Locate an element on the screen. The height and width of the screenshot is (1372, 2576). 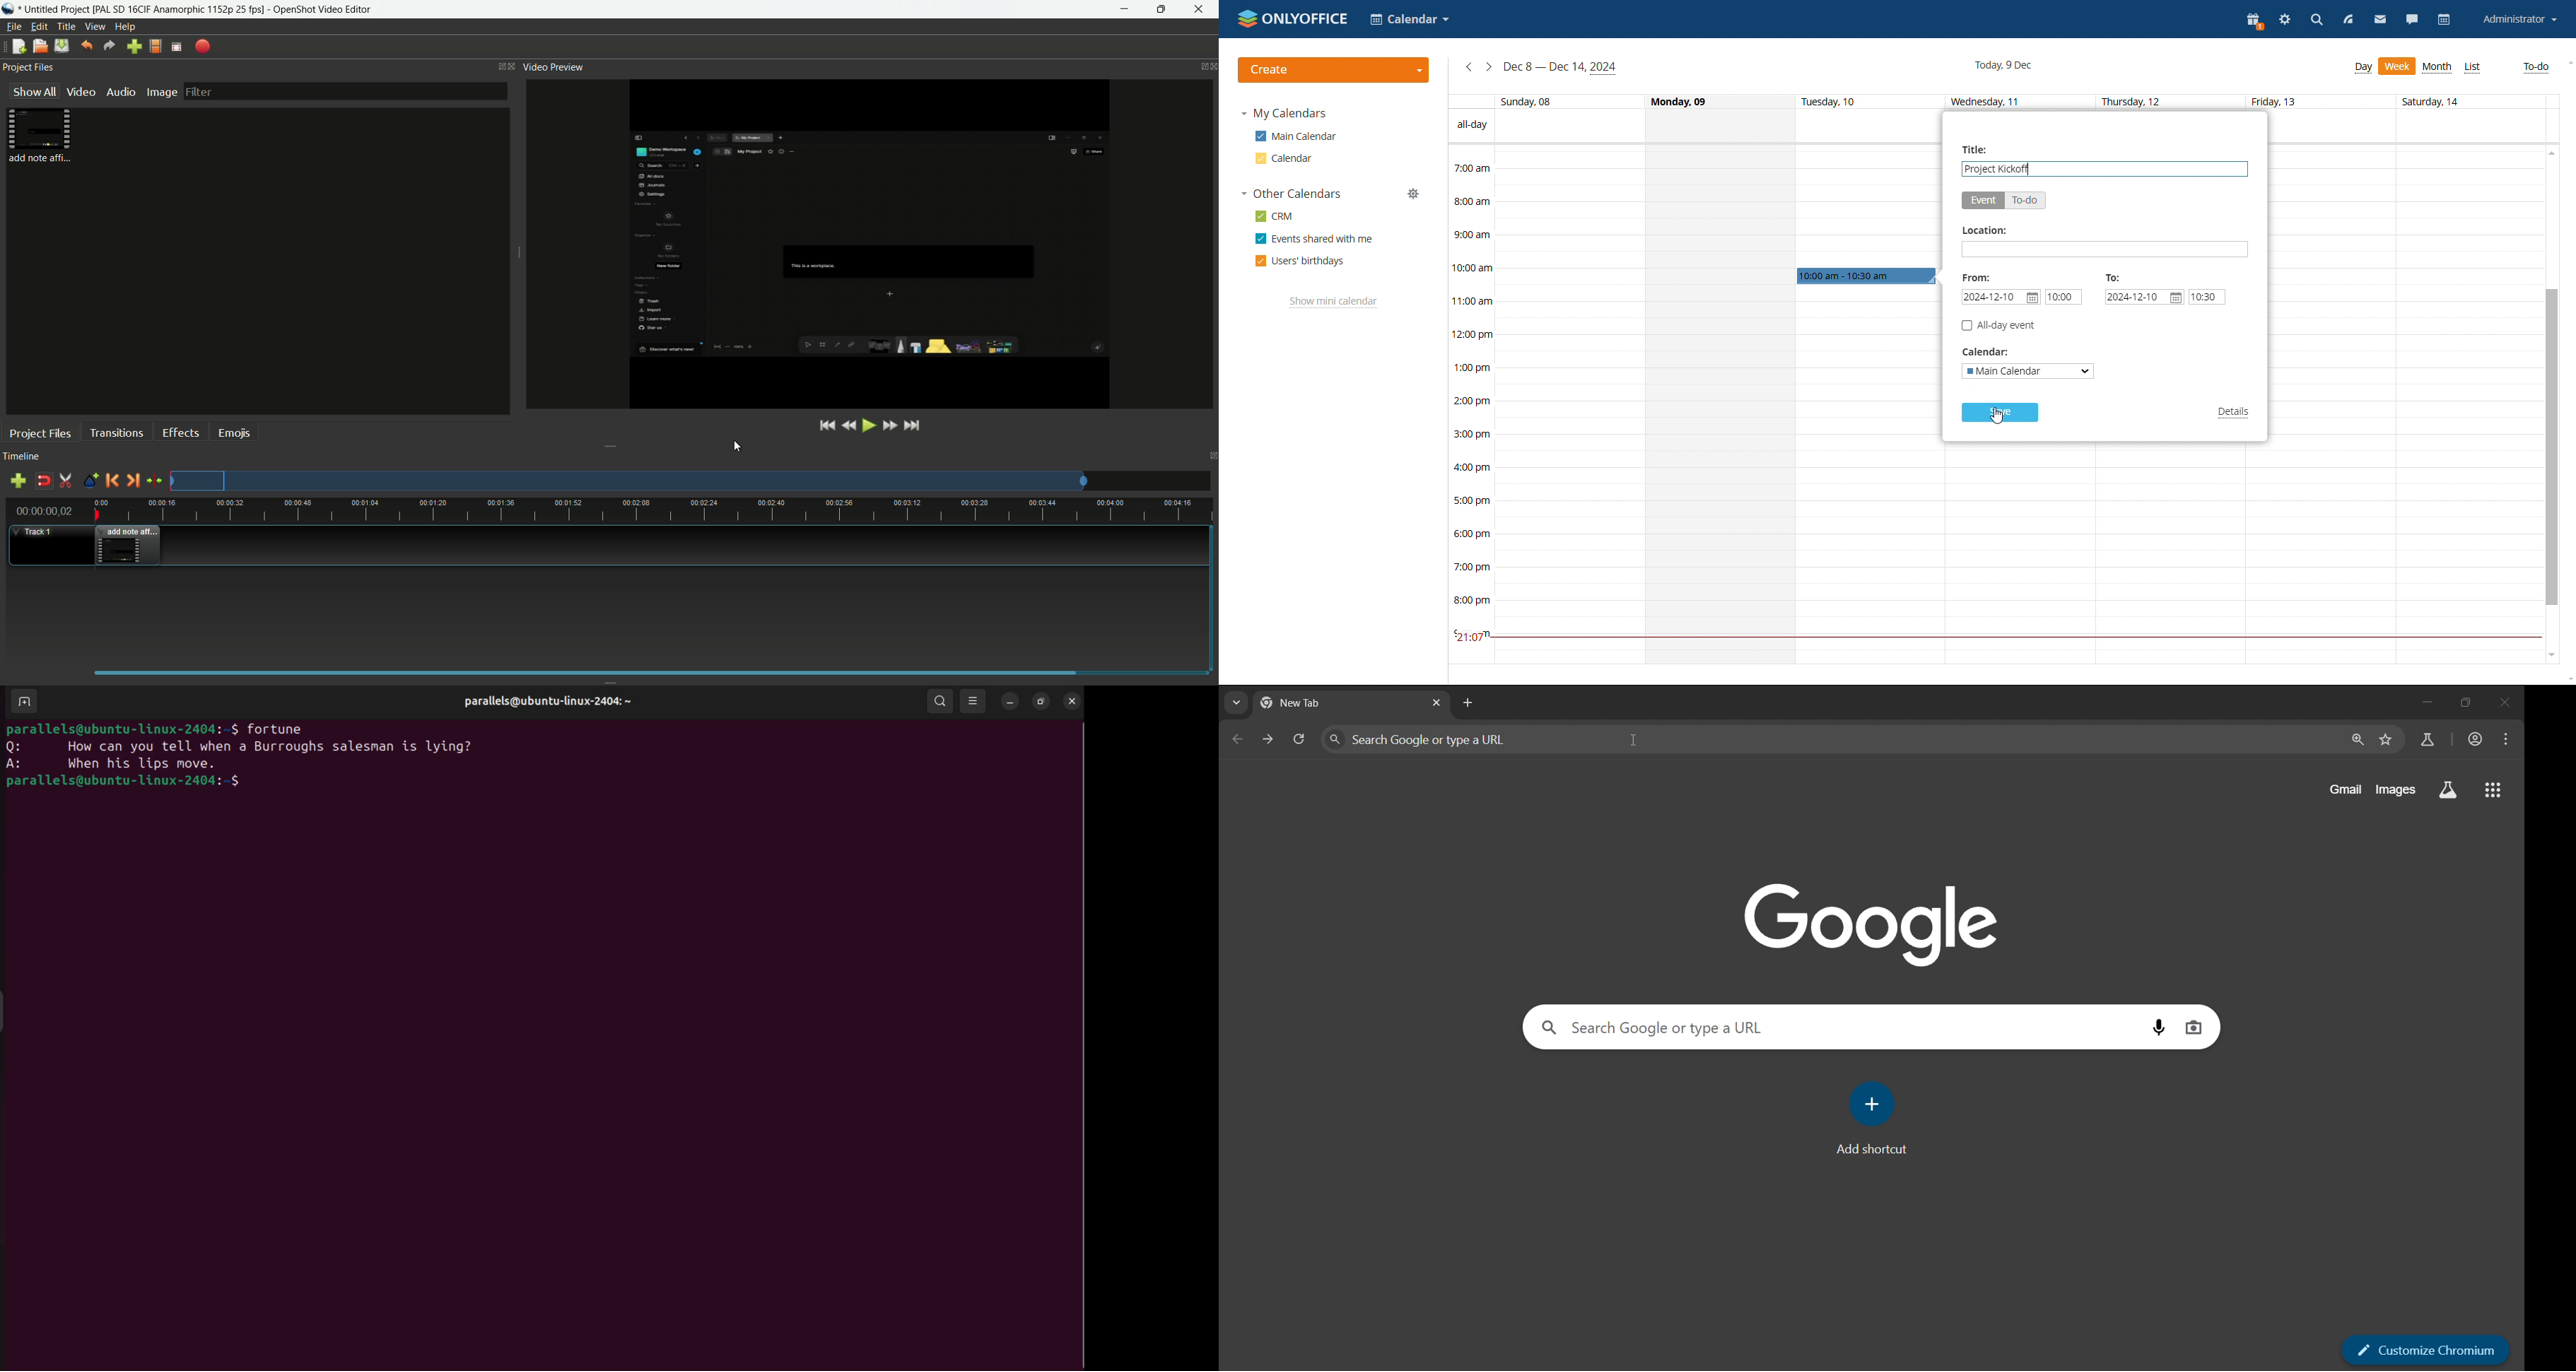
file menu is located at coordinates (11, 27).